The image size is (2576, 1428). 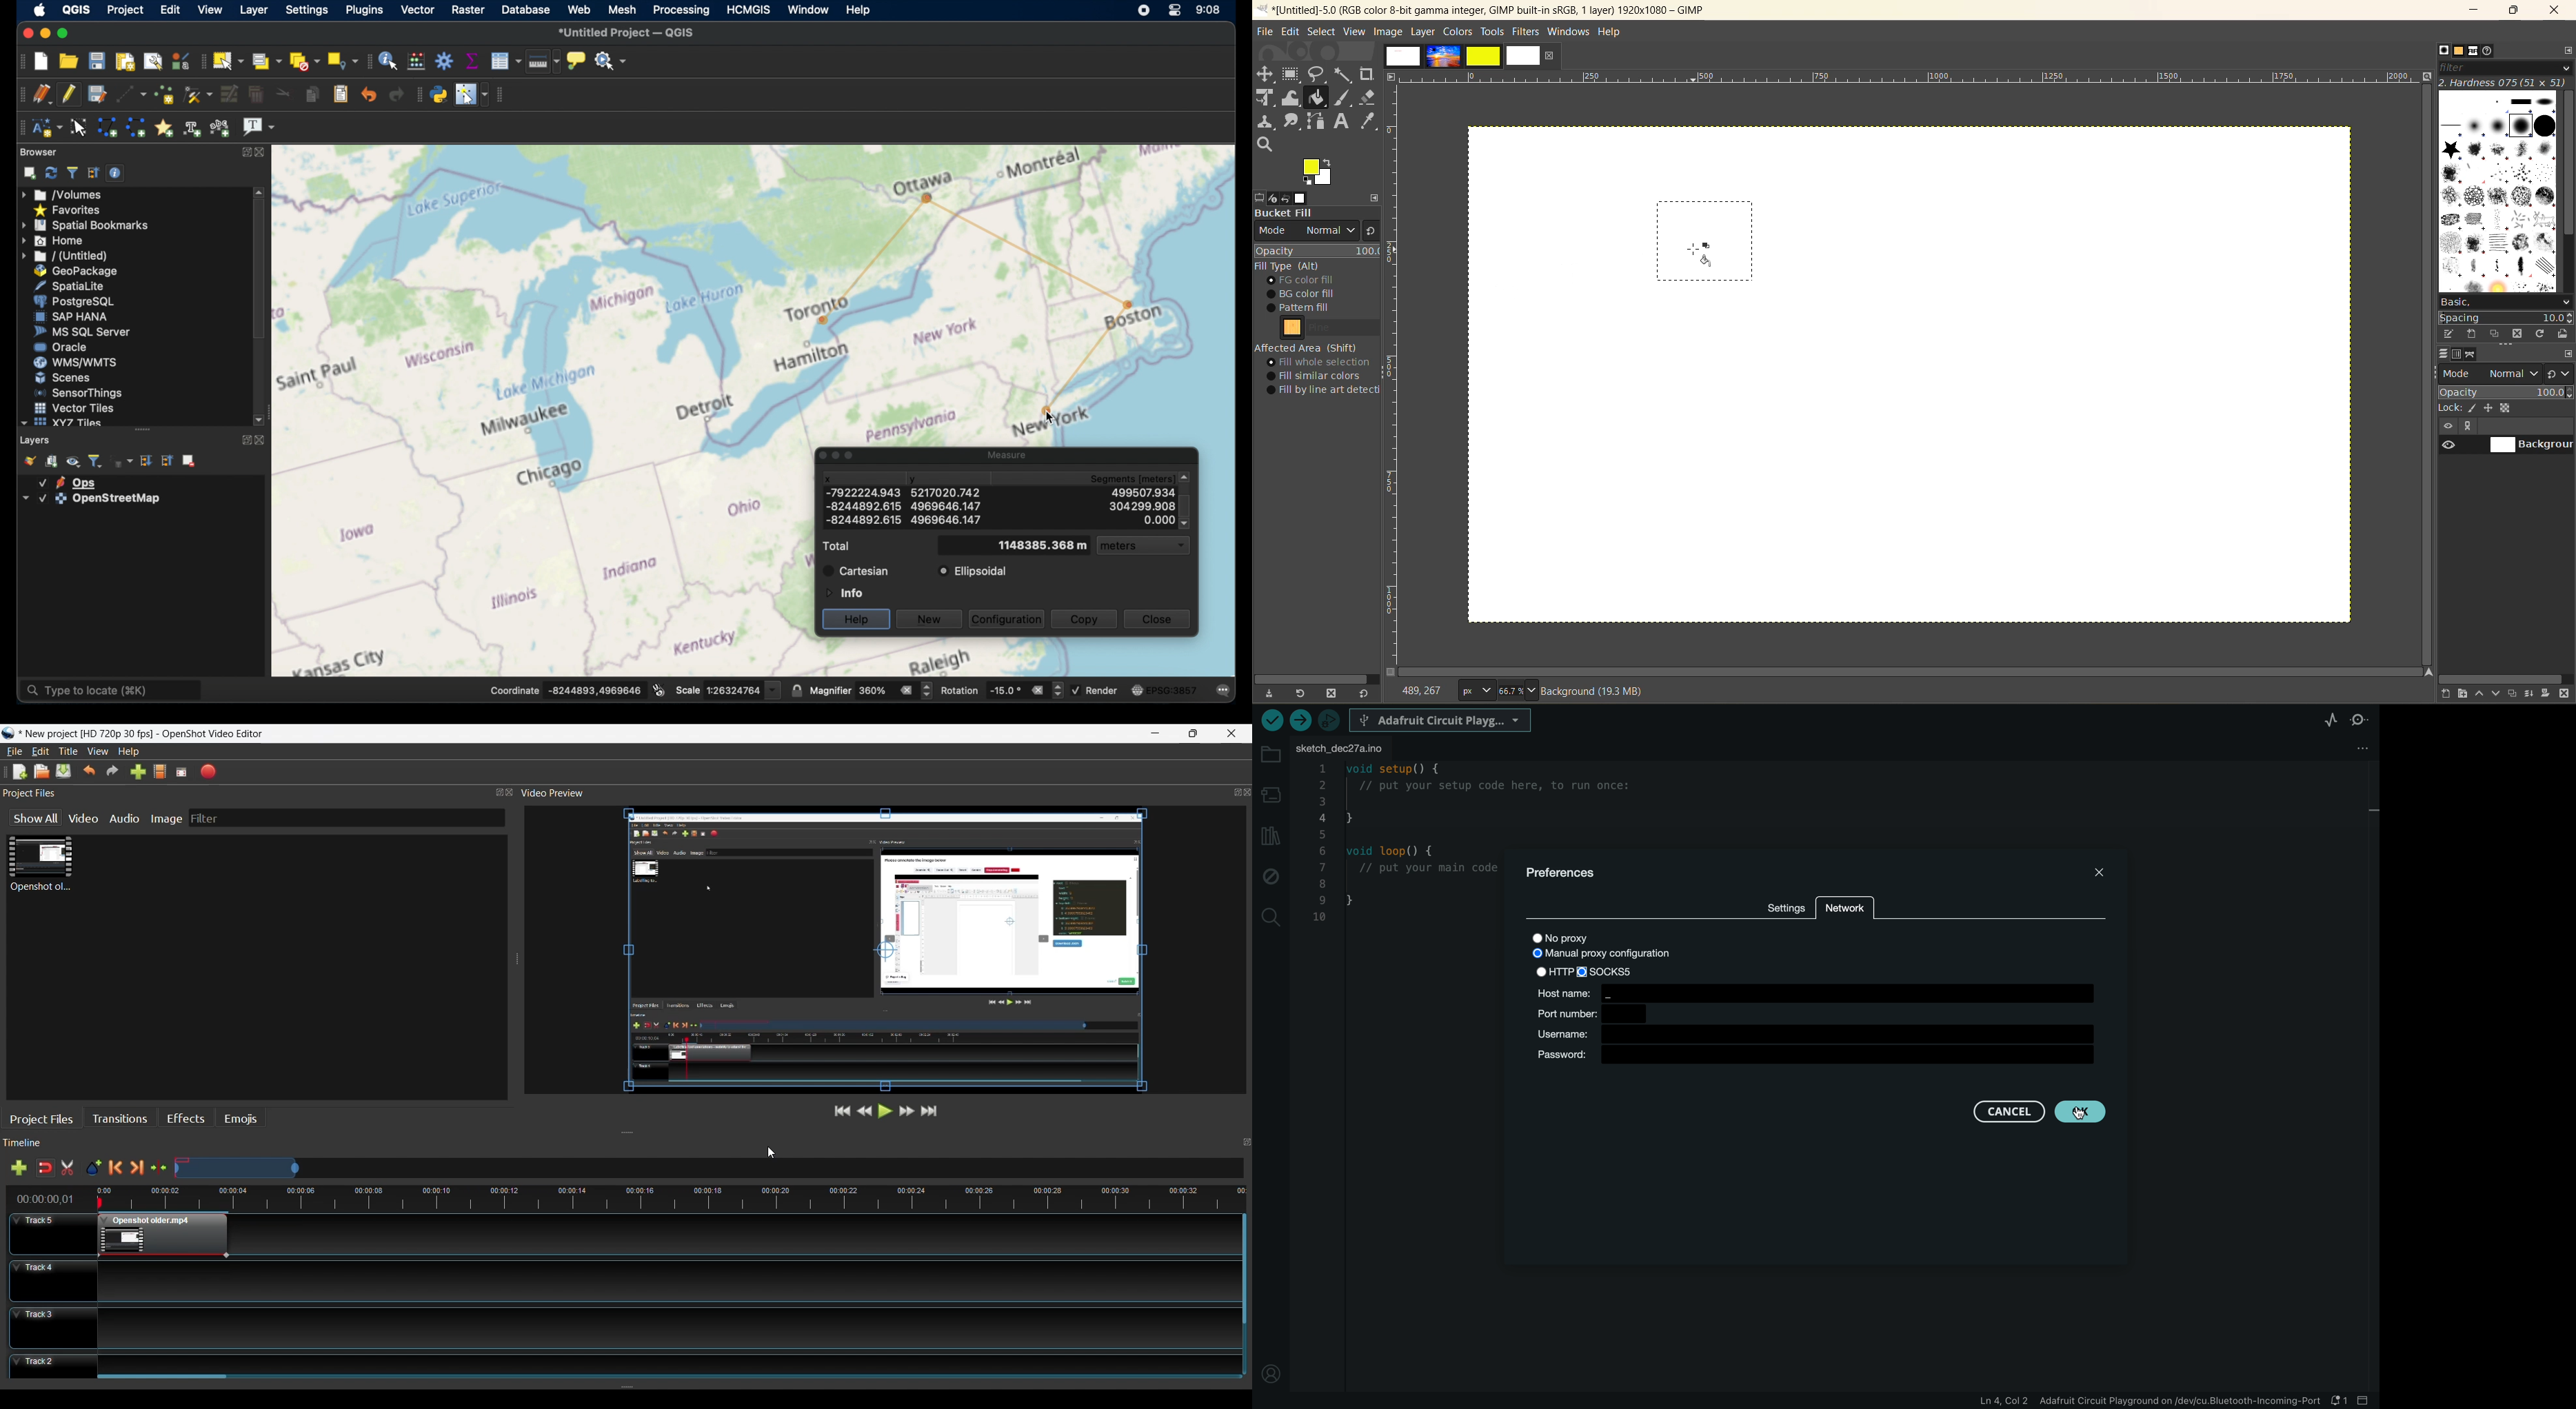 I want to click on create a new brush, so click(x=2473, y=333).